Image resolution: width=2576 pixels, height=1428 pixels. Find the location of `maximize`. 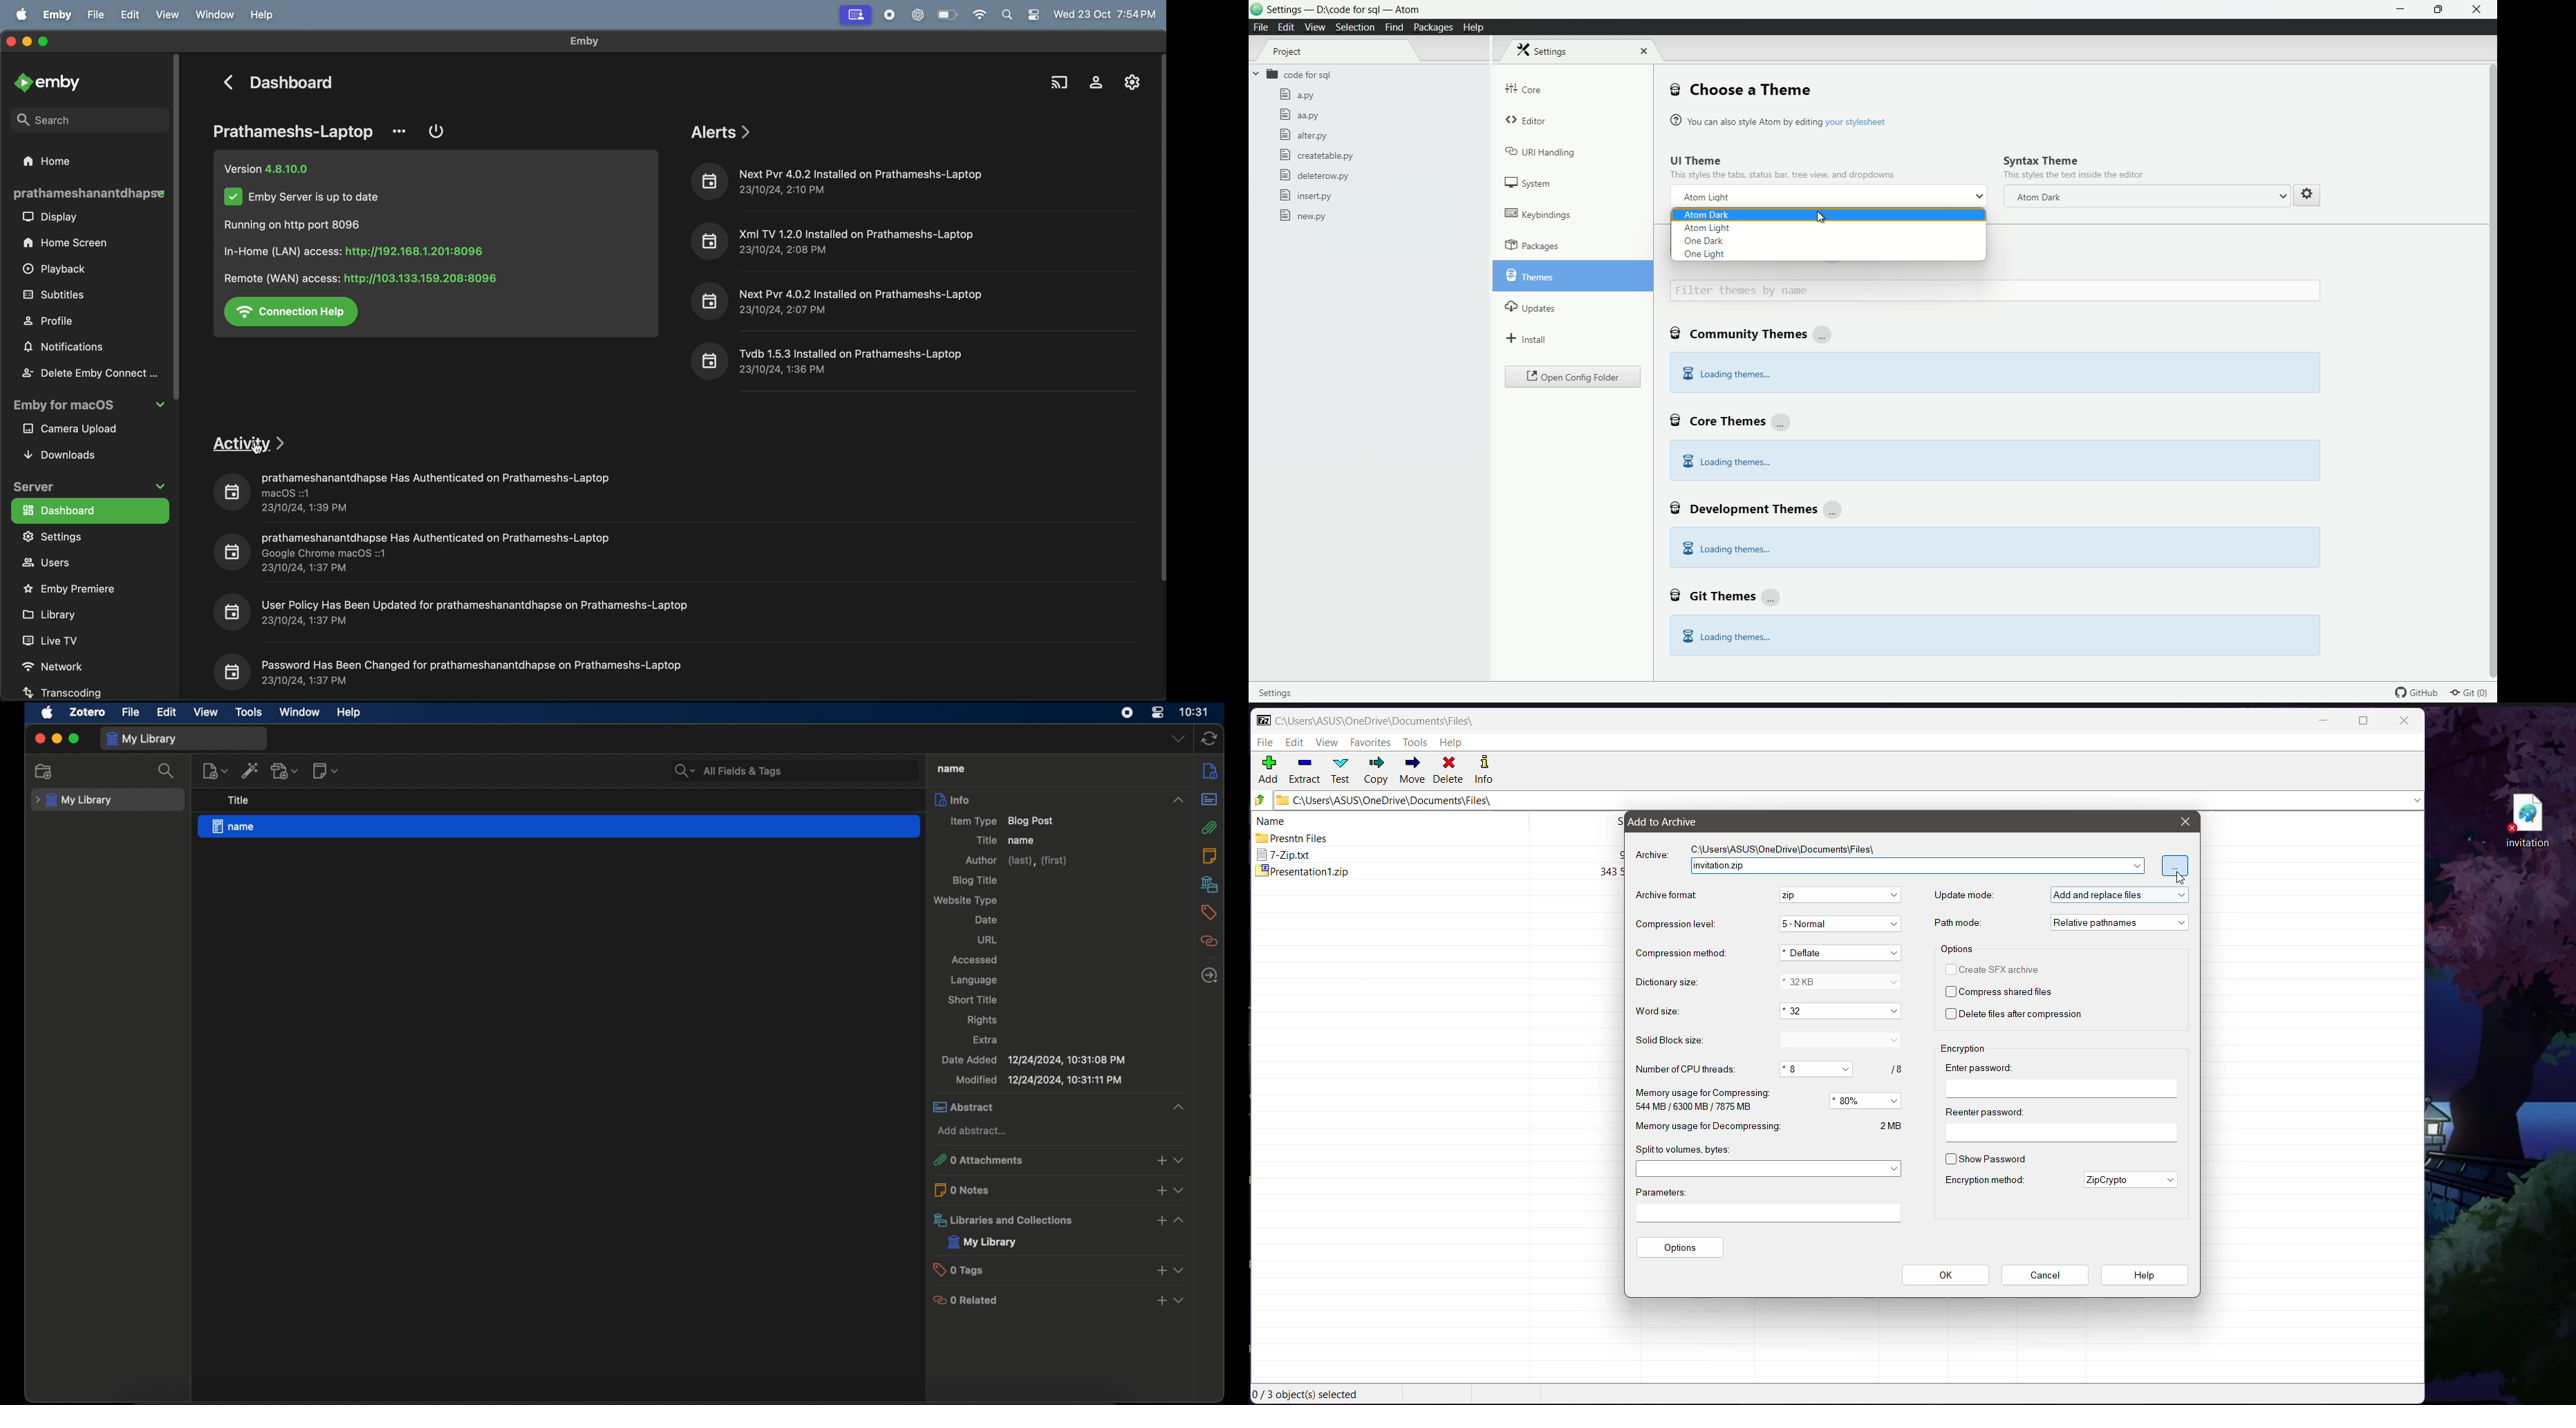

maximize is located at coordinates (74, 740).